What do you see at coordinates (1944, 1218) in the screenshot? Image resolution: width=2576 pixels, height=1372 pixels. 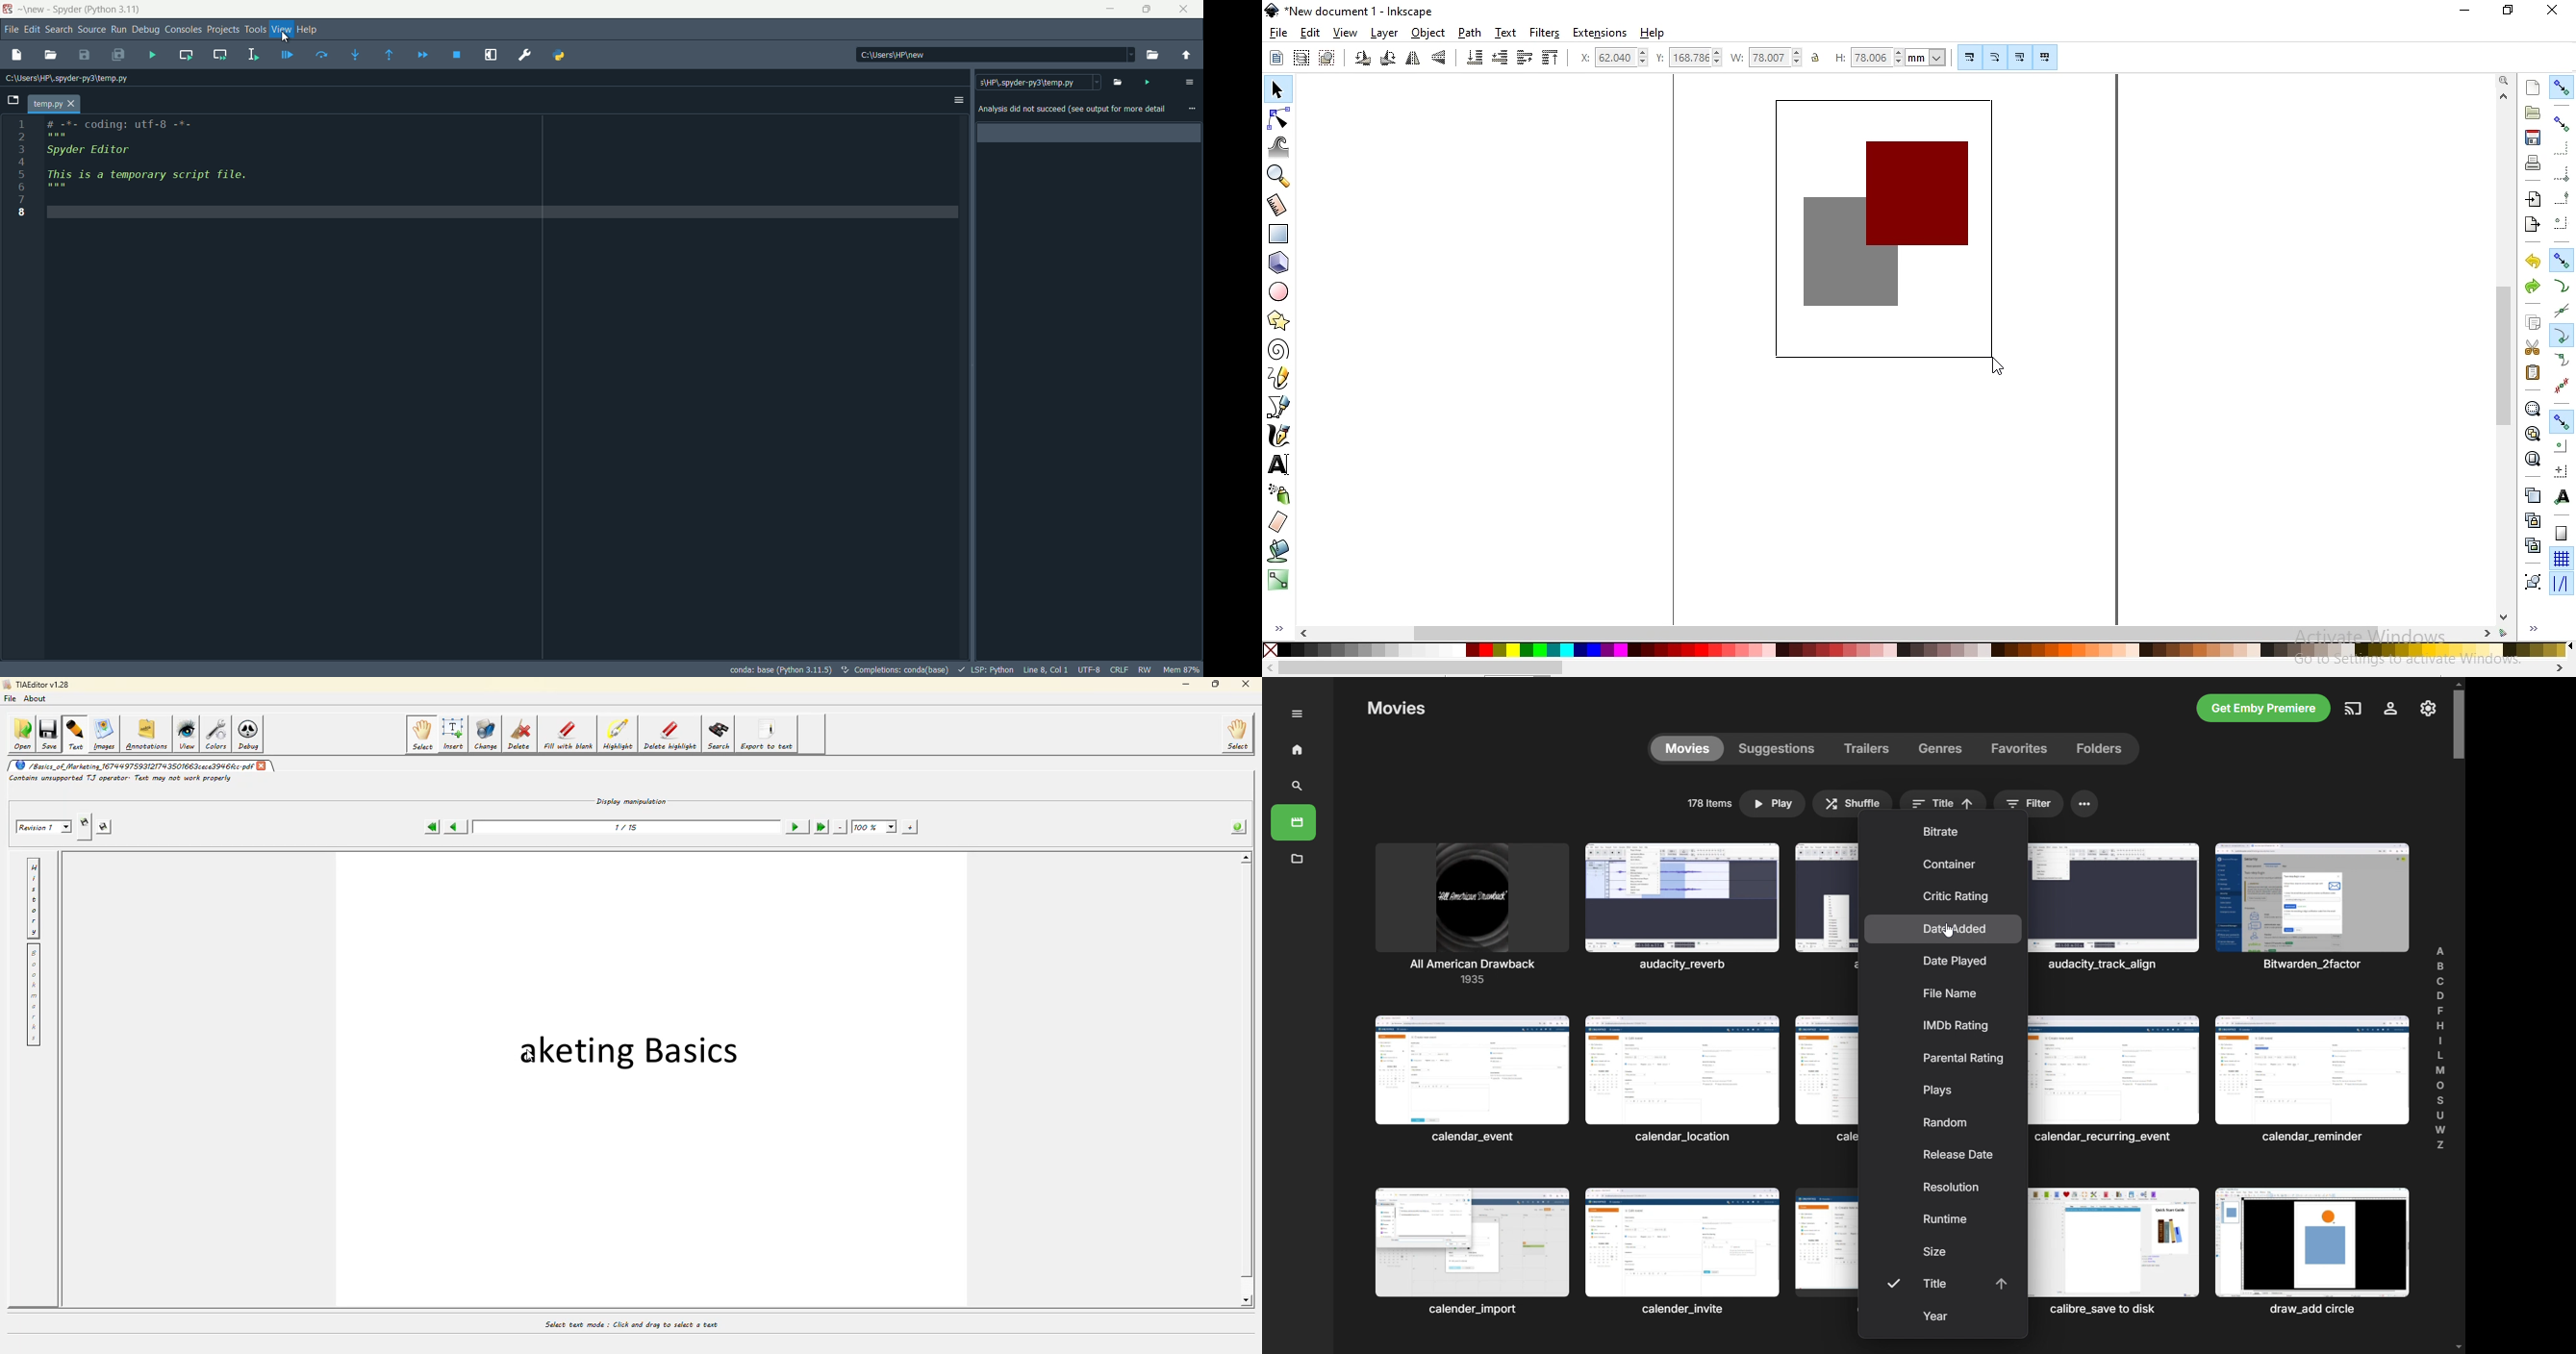 I see `runtime` at bounding box center [1944, 1218].